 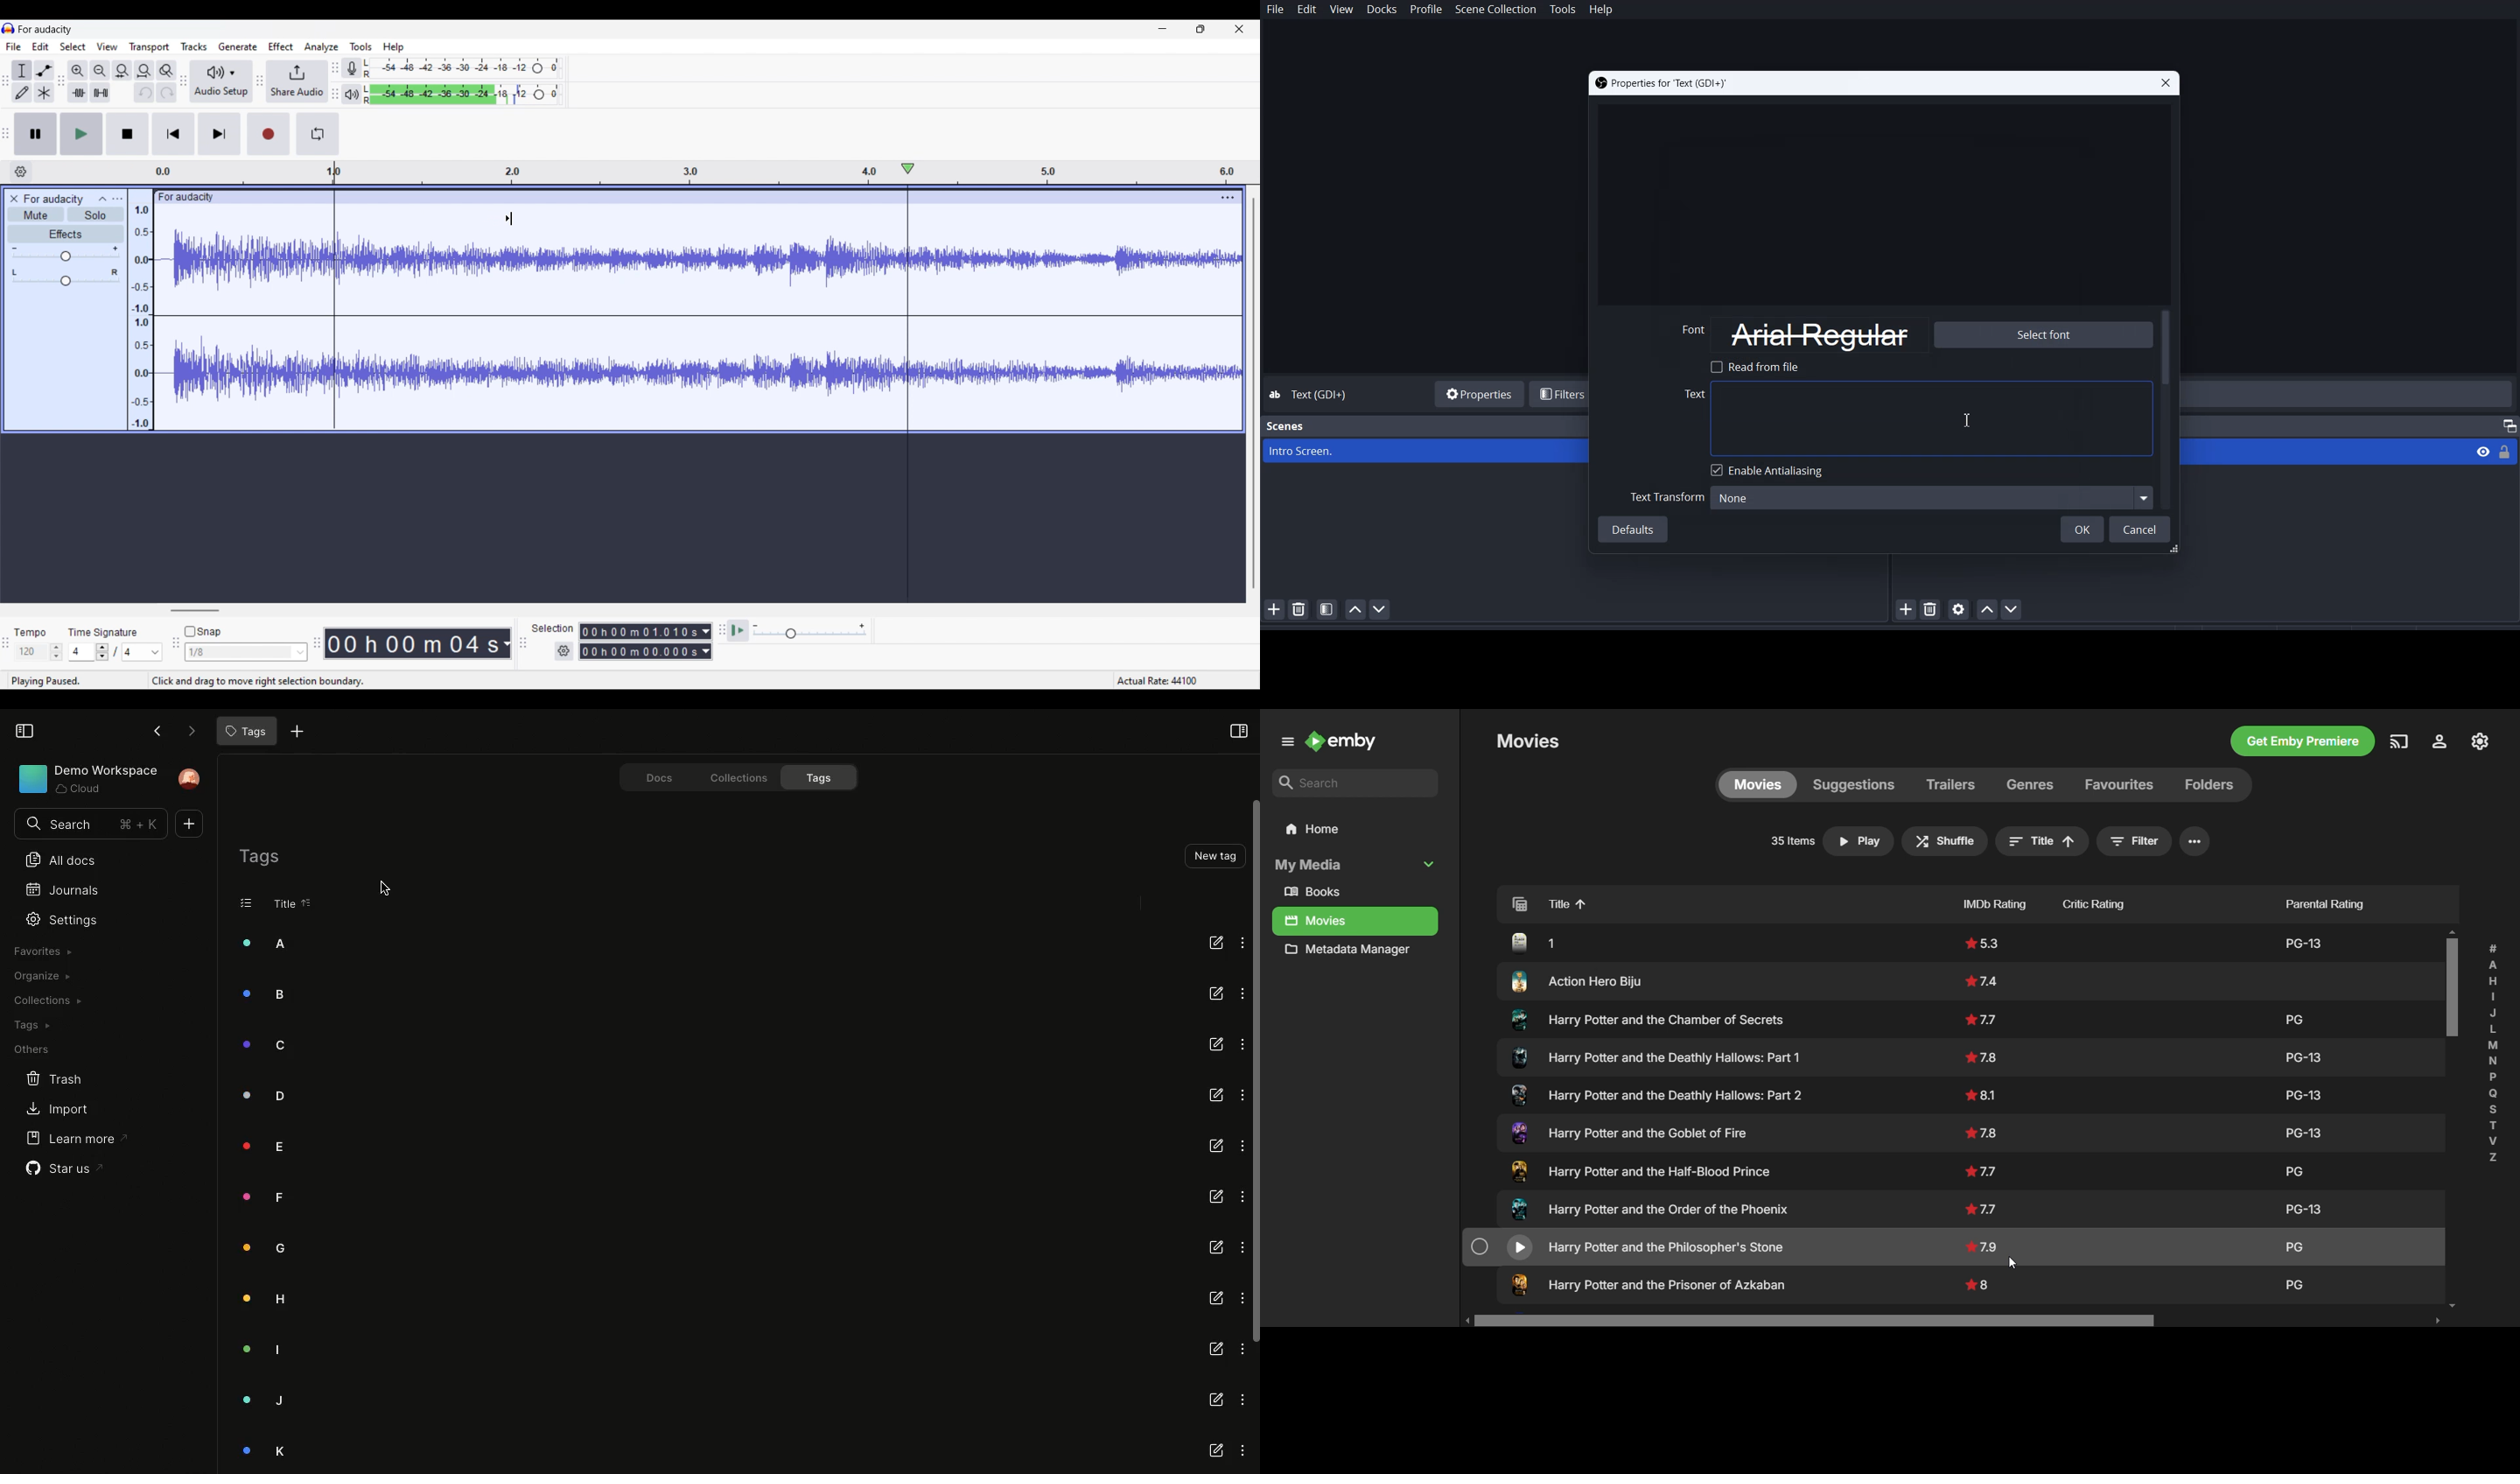 I want to click on F, so click(x=263, y=1198).